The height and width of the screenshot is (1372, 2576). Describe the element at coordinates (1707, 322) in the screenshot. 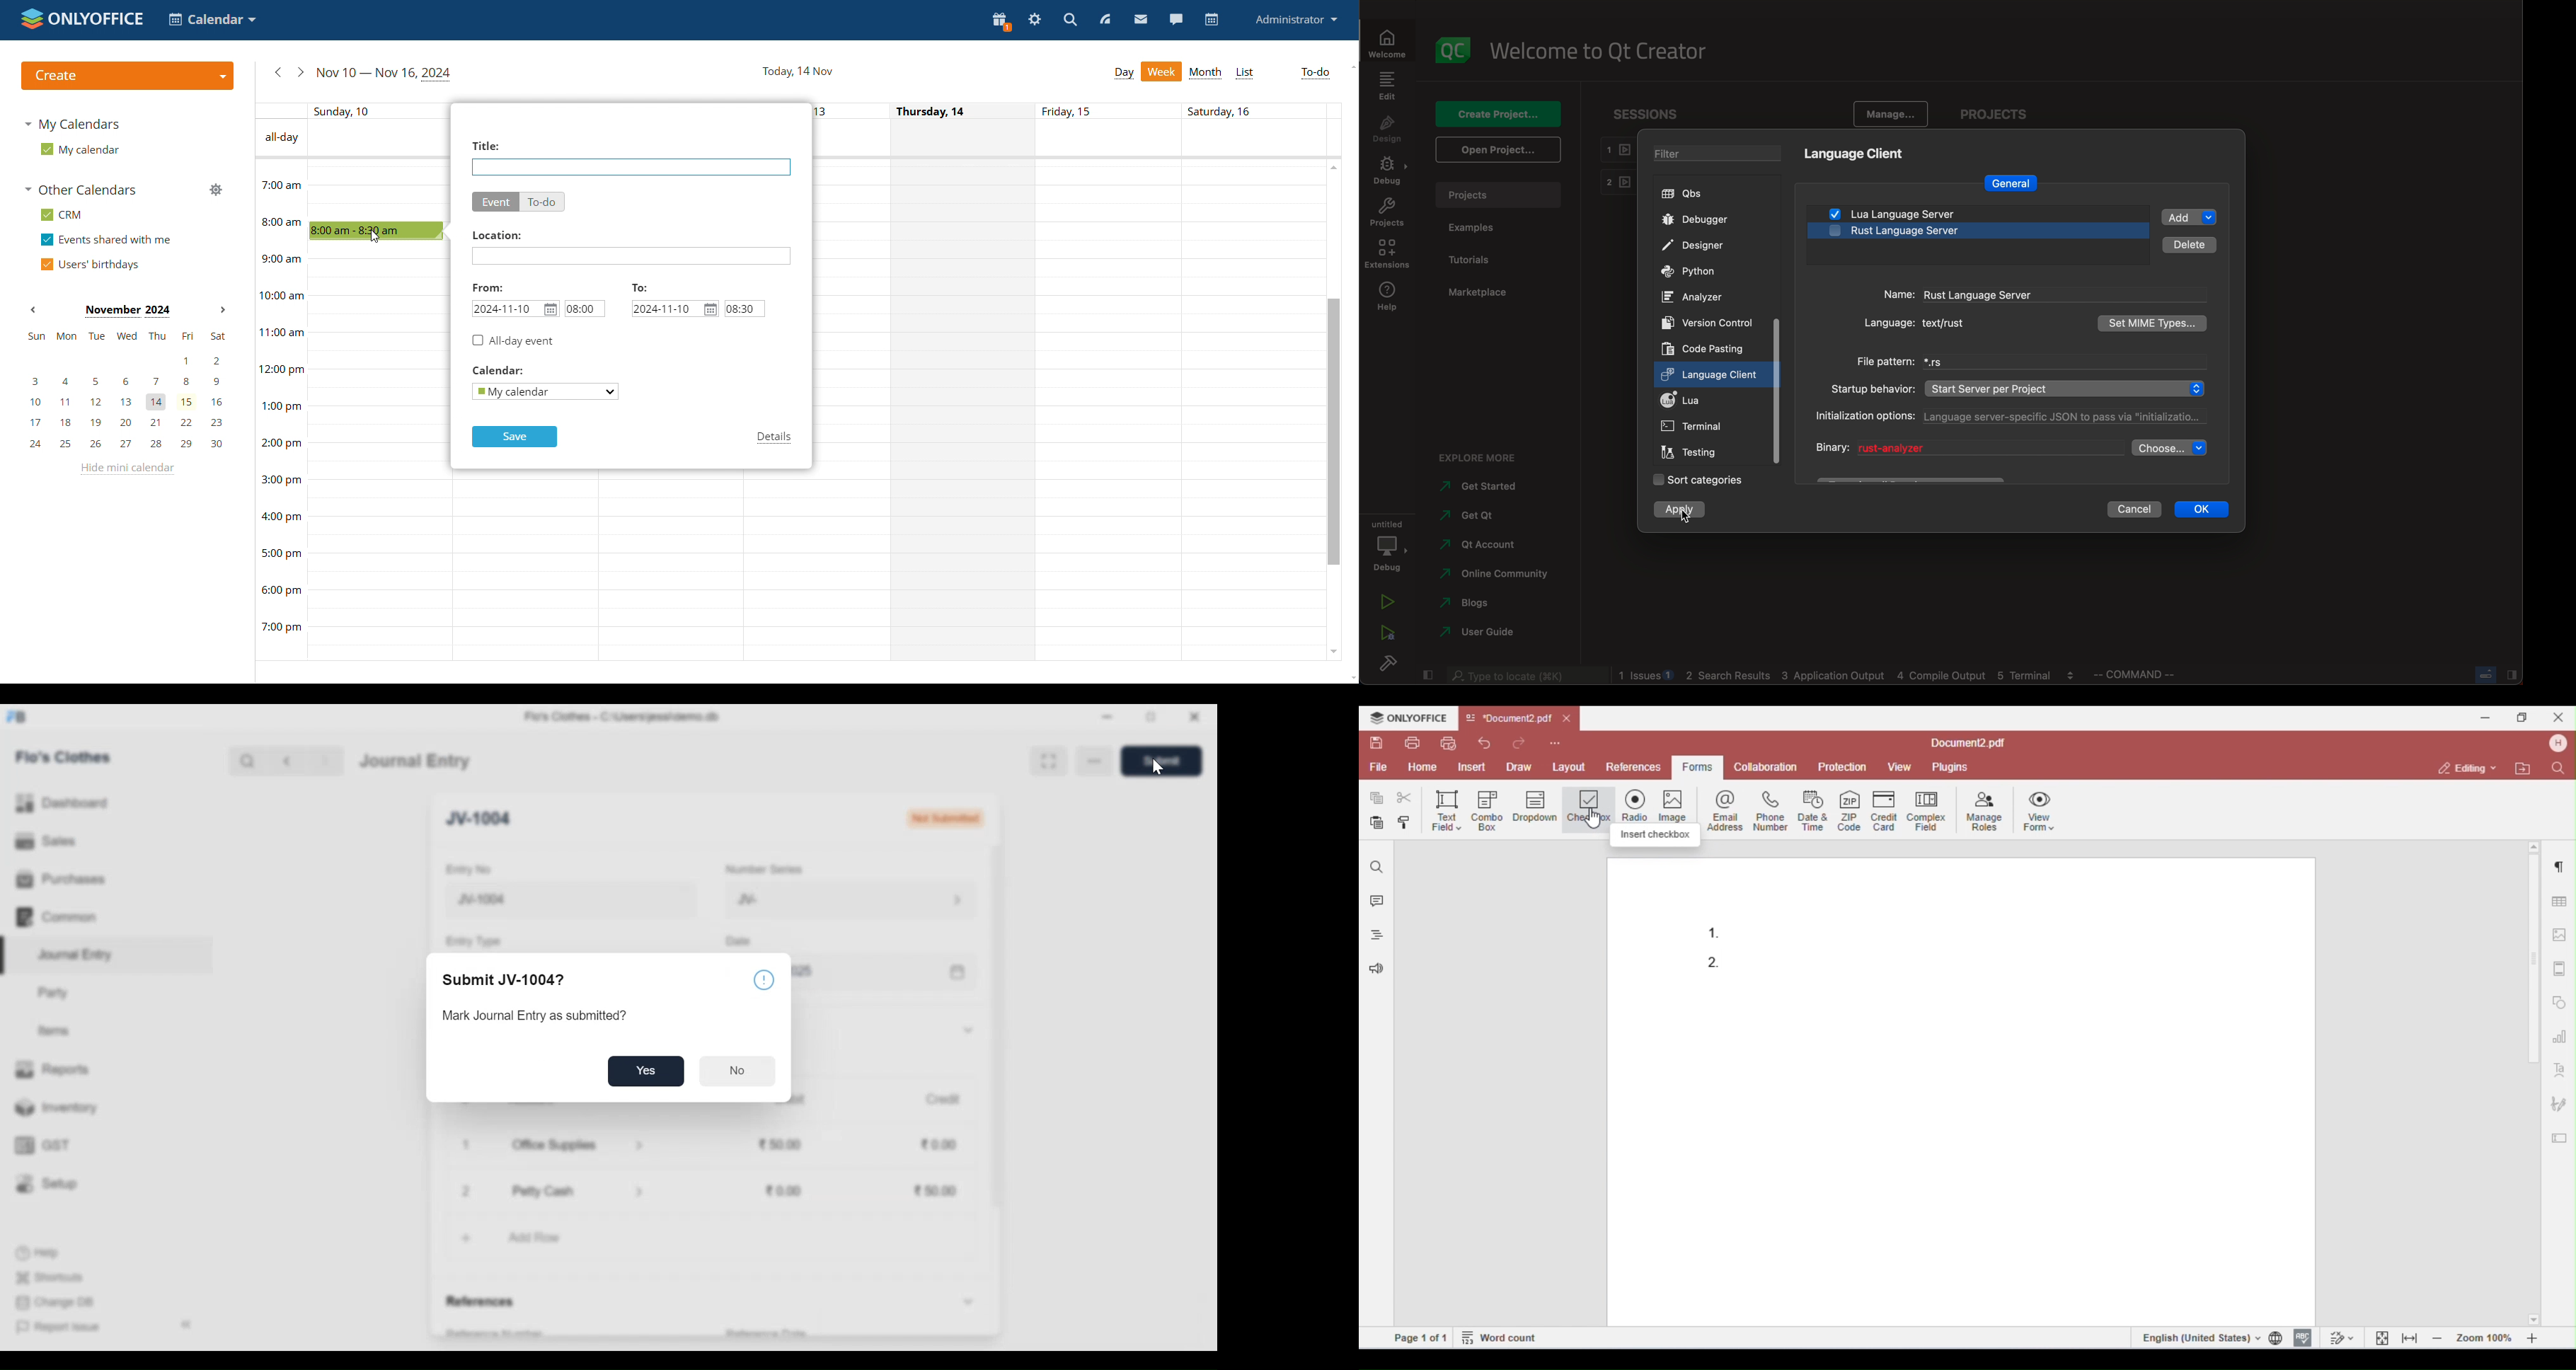

I see `version` at that location.